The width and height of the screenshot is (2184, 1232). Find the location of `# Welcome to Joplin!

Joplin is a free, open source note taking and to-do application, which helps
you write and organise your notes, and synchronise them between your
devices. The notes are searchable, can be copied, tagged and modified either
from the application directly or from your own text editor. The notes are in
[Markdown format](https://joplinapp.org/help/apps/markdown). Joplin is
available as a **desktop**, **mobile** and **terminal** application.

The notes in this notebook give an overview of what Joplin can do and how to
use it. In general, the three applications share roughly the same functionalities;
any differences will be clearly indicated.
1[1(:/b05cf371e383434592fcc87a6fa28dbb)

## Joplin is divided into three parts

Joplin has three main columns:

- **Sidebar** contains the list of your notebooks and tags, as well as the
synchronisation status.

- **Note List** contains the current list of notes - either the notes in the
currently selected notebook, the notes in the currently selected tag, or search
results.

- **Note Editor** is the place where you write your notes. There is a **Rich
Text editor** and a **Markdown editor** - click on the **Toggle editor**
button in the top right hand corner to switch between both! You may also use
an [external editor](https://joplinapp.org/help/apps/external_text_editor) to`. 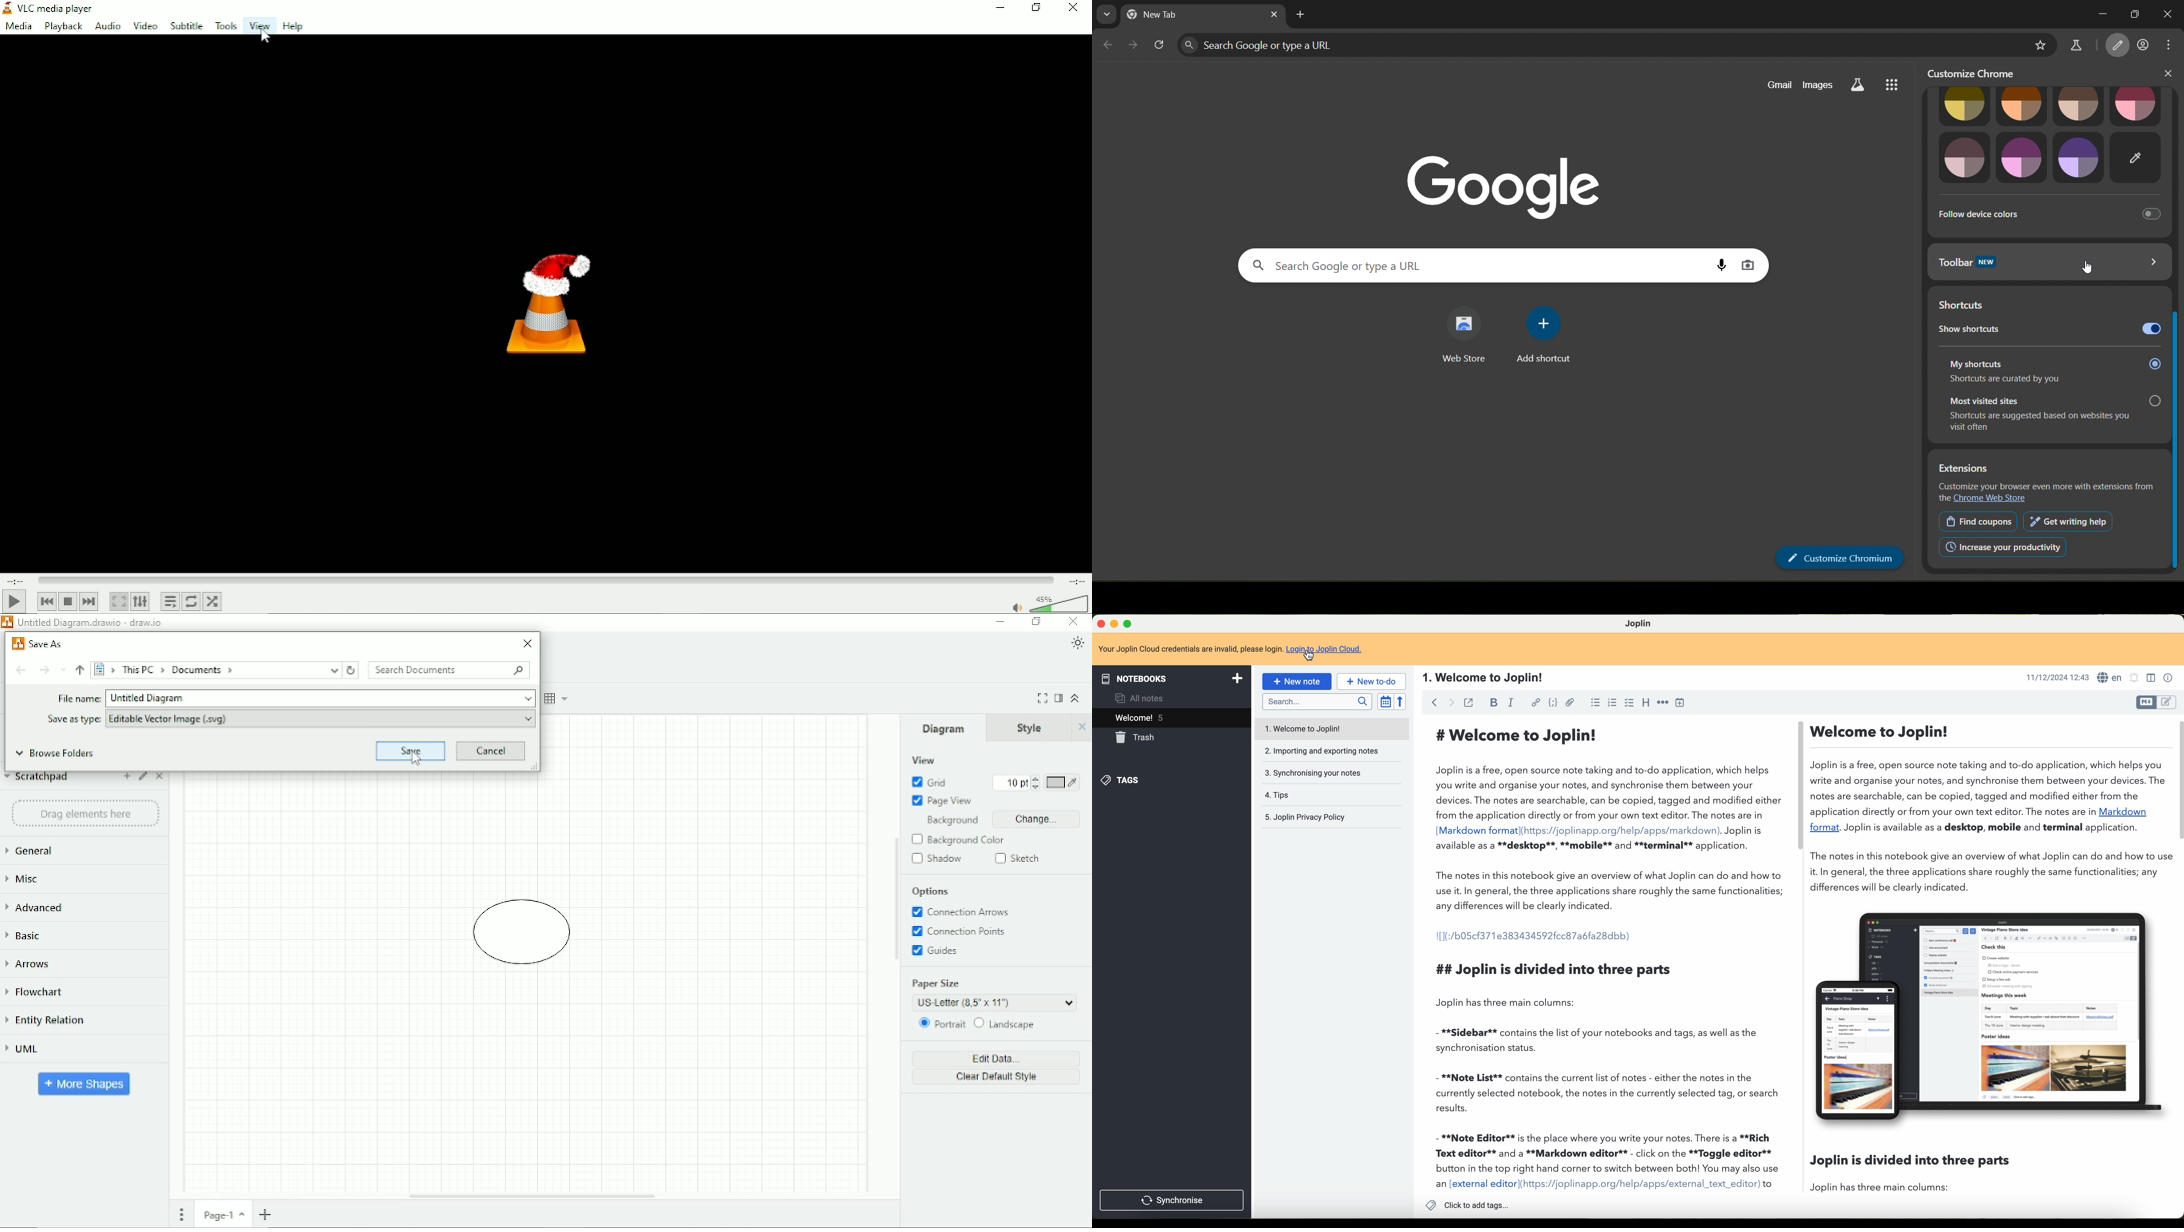

# Welcome to Joplin!

Joplin is a free, open source note taking and to-do application, which helps
you write and organise your notes, and synchronise them between your
devices. The notes are searchable, can be copied, tagged and modified either
from the application directly or from your own text editor. The notes are in
[Markdown format](https://joplinapp.org/help/apps/markdown). Joplin is
available as a **desktop**, **mobile** and **terminal** application.

The notes in this notebook give an overview of what Joplin can do and how to
use it. In general, the three applications share roughly the same functionalities;
any differences will be clearly indicated.
1[1(:/b05cf371e383434592fcc87a6fa28dbb)

## Joplin is divided into three parts

Joplin has three main columns:

- **Sidebar** contains the list of your notebooks and tags, as well as the
synchronisation status.

- **Note List** contains the current list of notes - either the notes in the
currently selected notebook, the notes in the currently selected tag, or search
results.

- **Note Editor** is the place where you write your notes. There is a **Rich
Text editor** and a **Markdown editor** - click on the **Toggle editor**
button in the top right hand corner to switch between both! You may also use
an [external editor](https://joplinapp.org/help/apps/external_text_editor) to is located at coordinates (1607, 956).